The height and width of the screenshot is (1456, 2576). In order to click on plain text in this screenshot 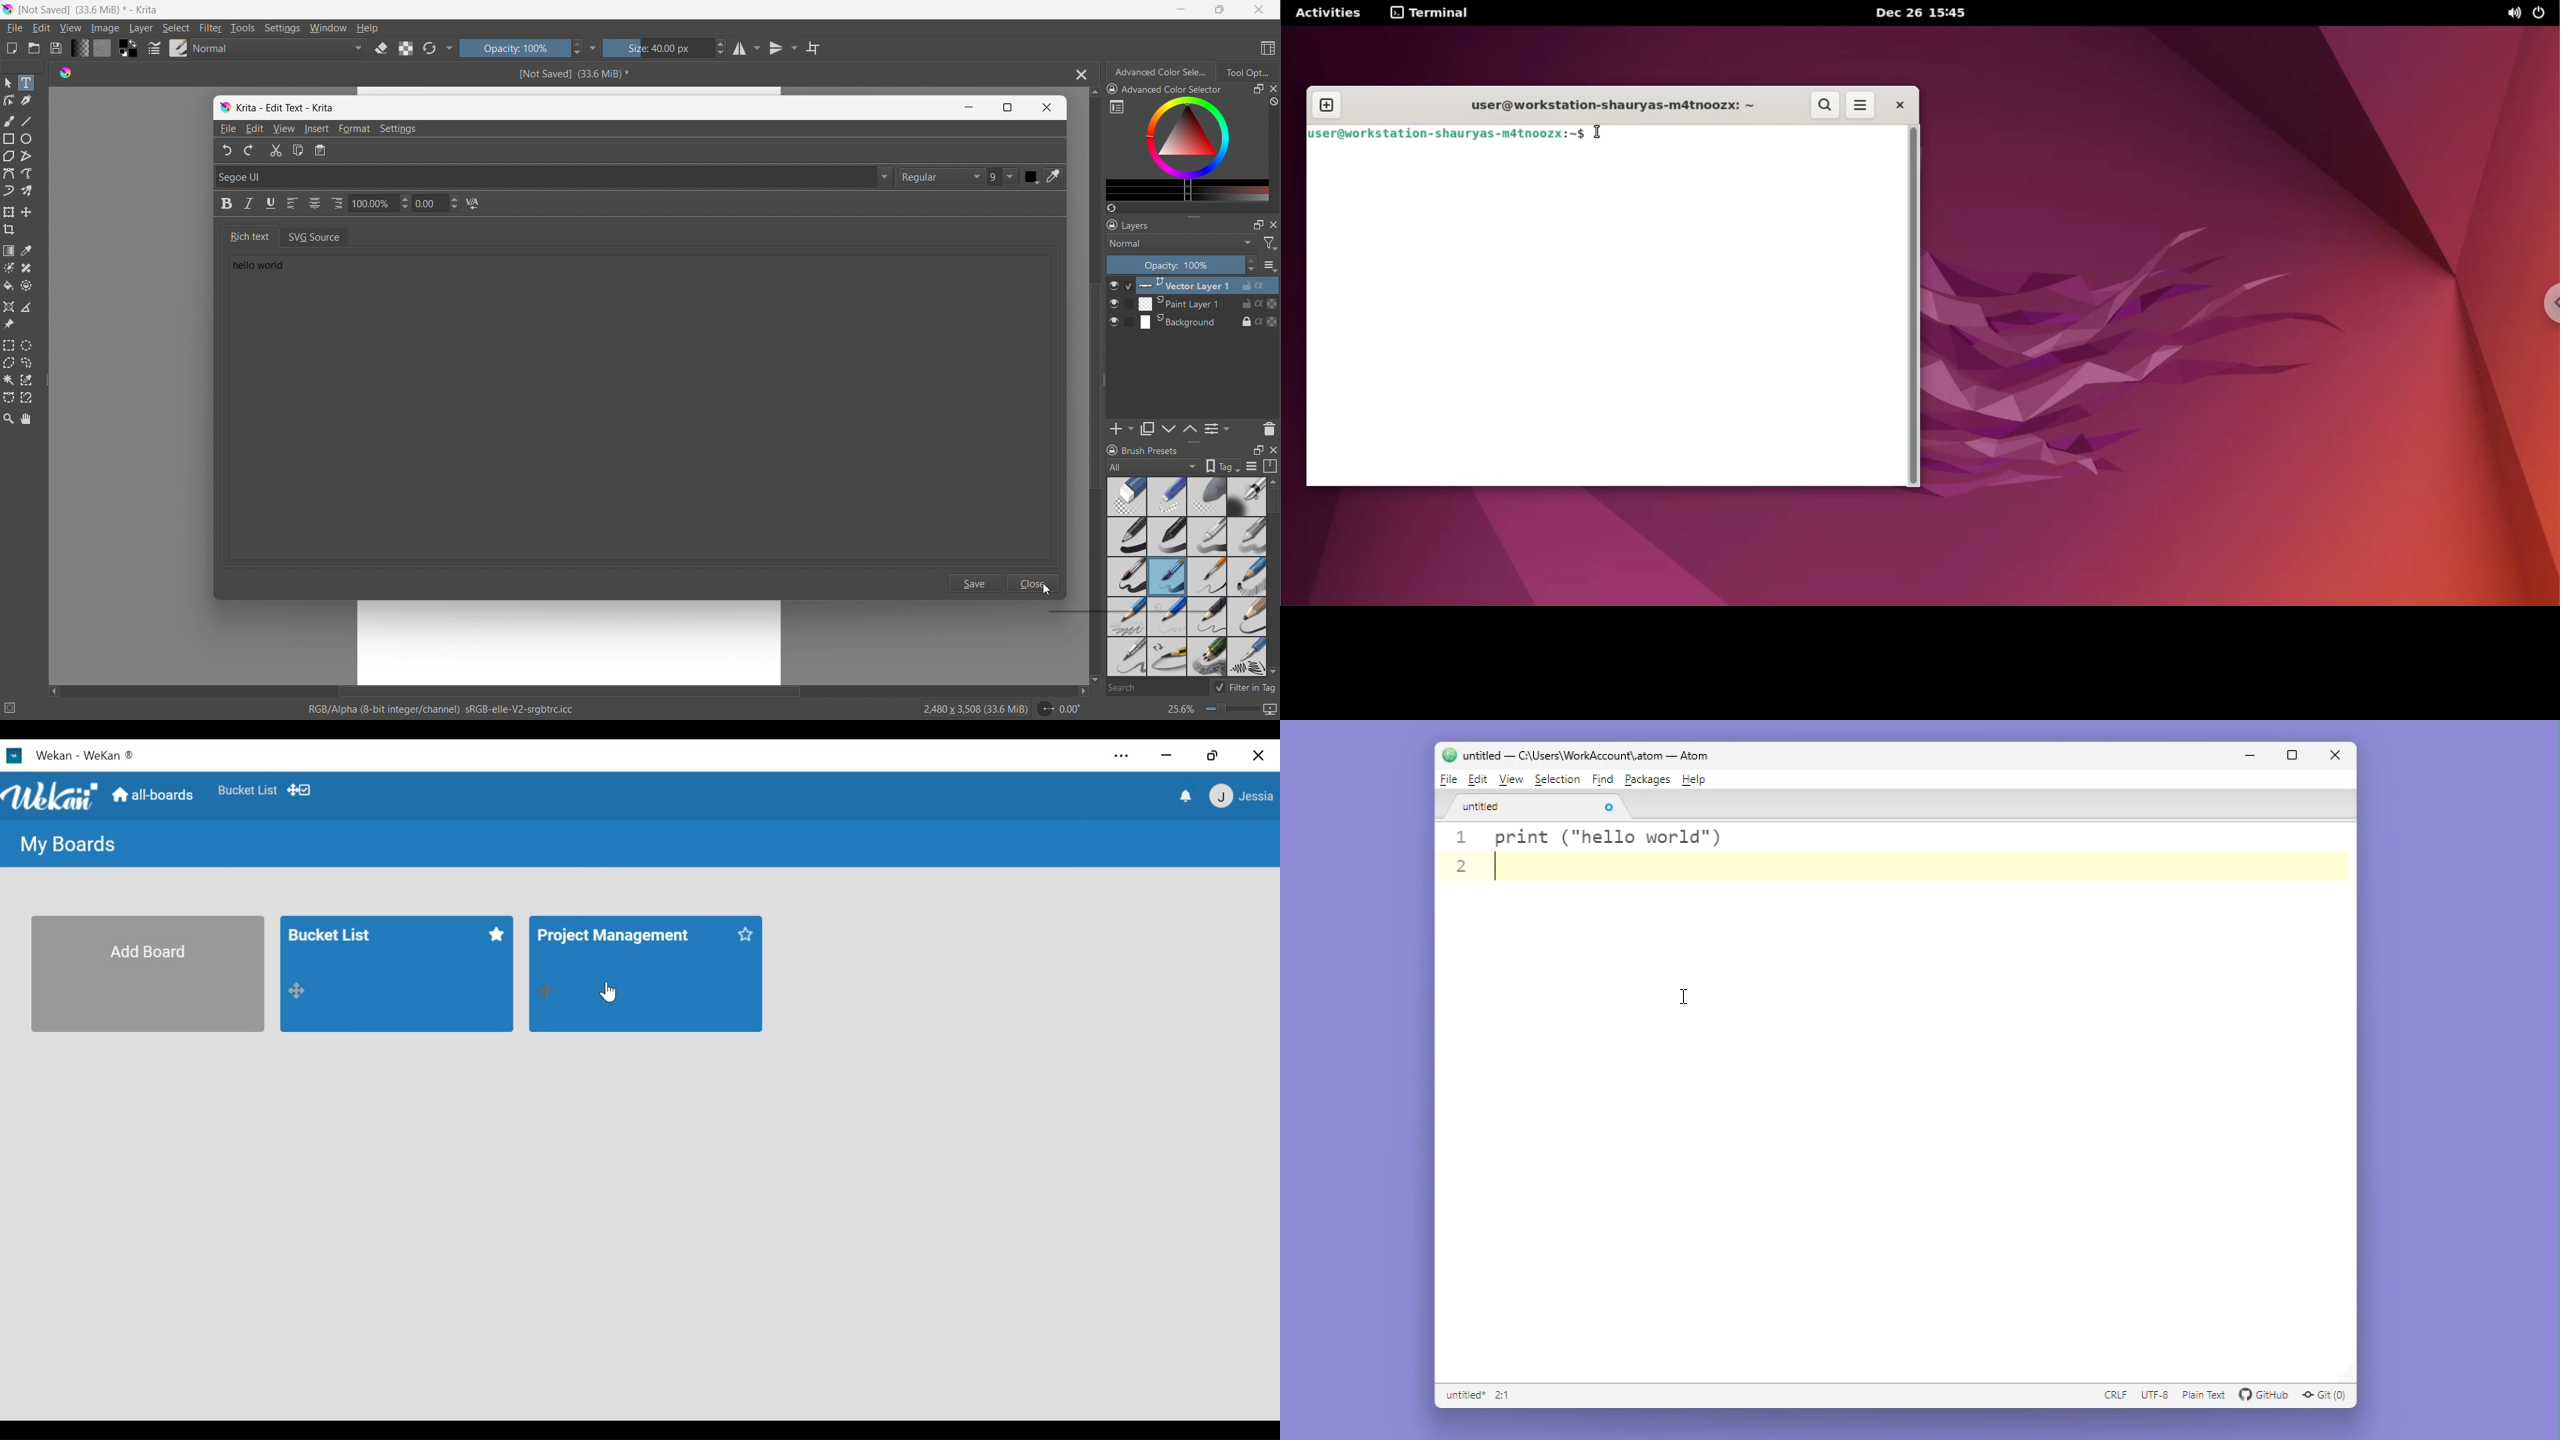, I will do `click(2205, 1396)`.